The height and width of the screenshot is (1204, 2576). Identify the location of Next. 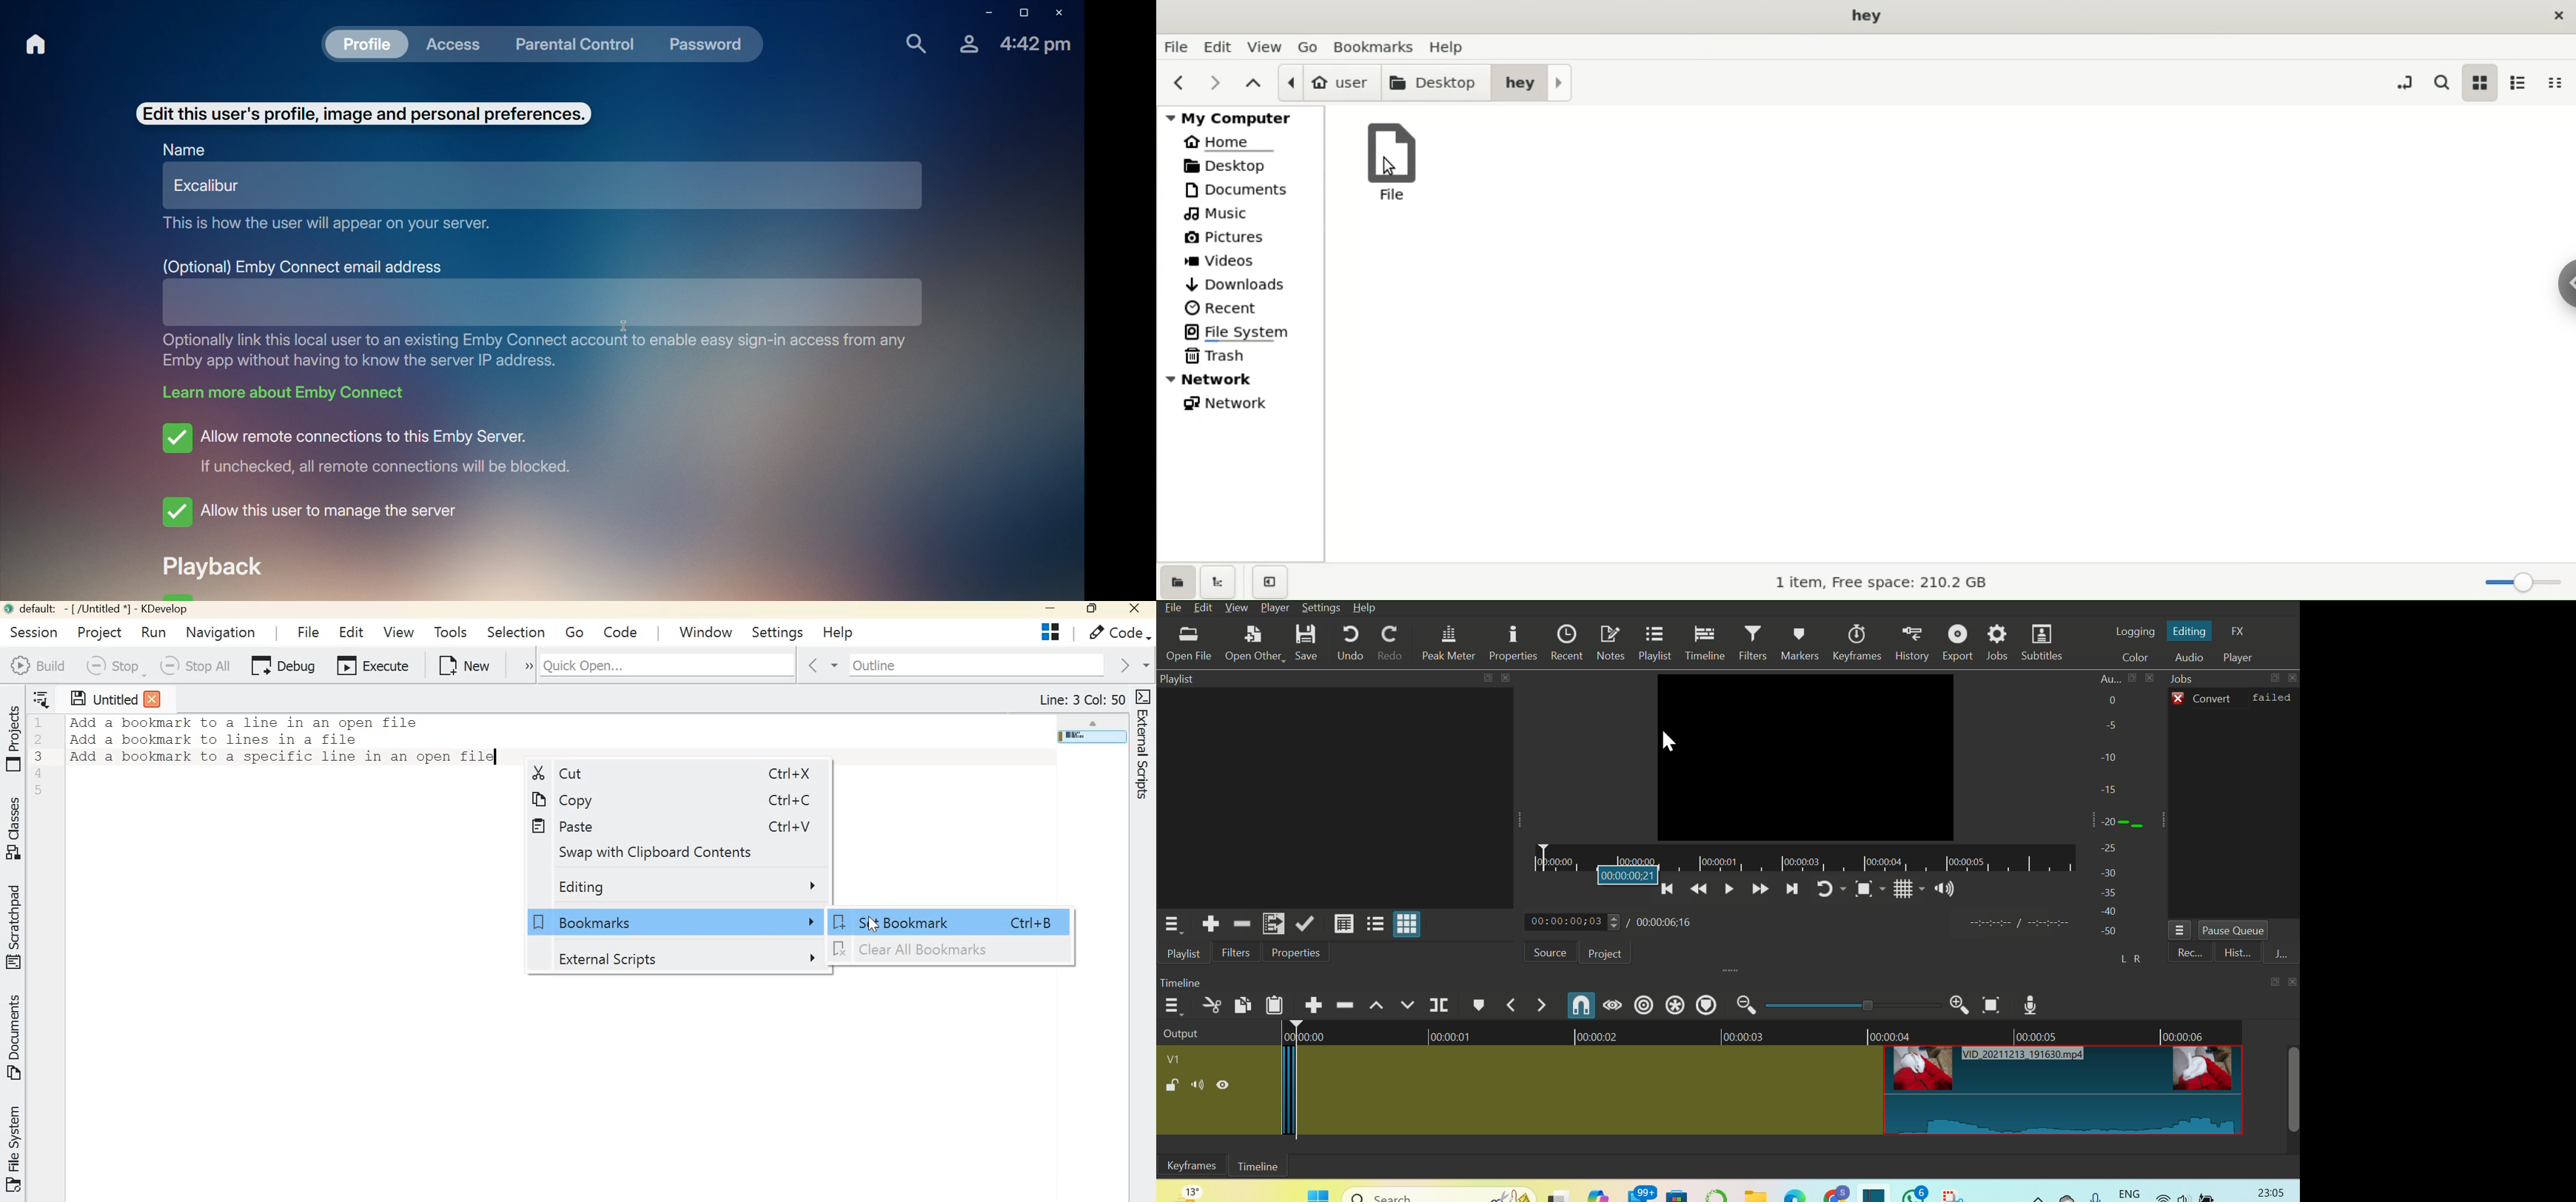
(1790, 892).